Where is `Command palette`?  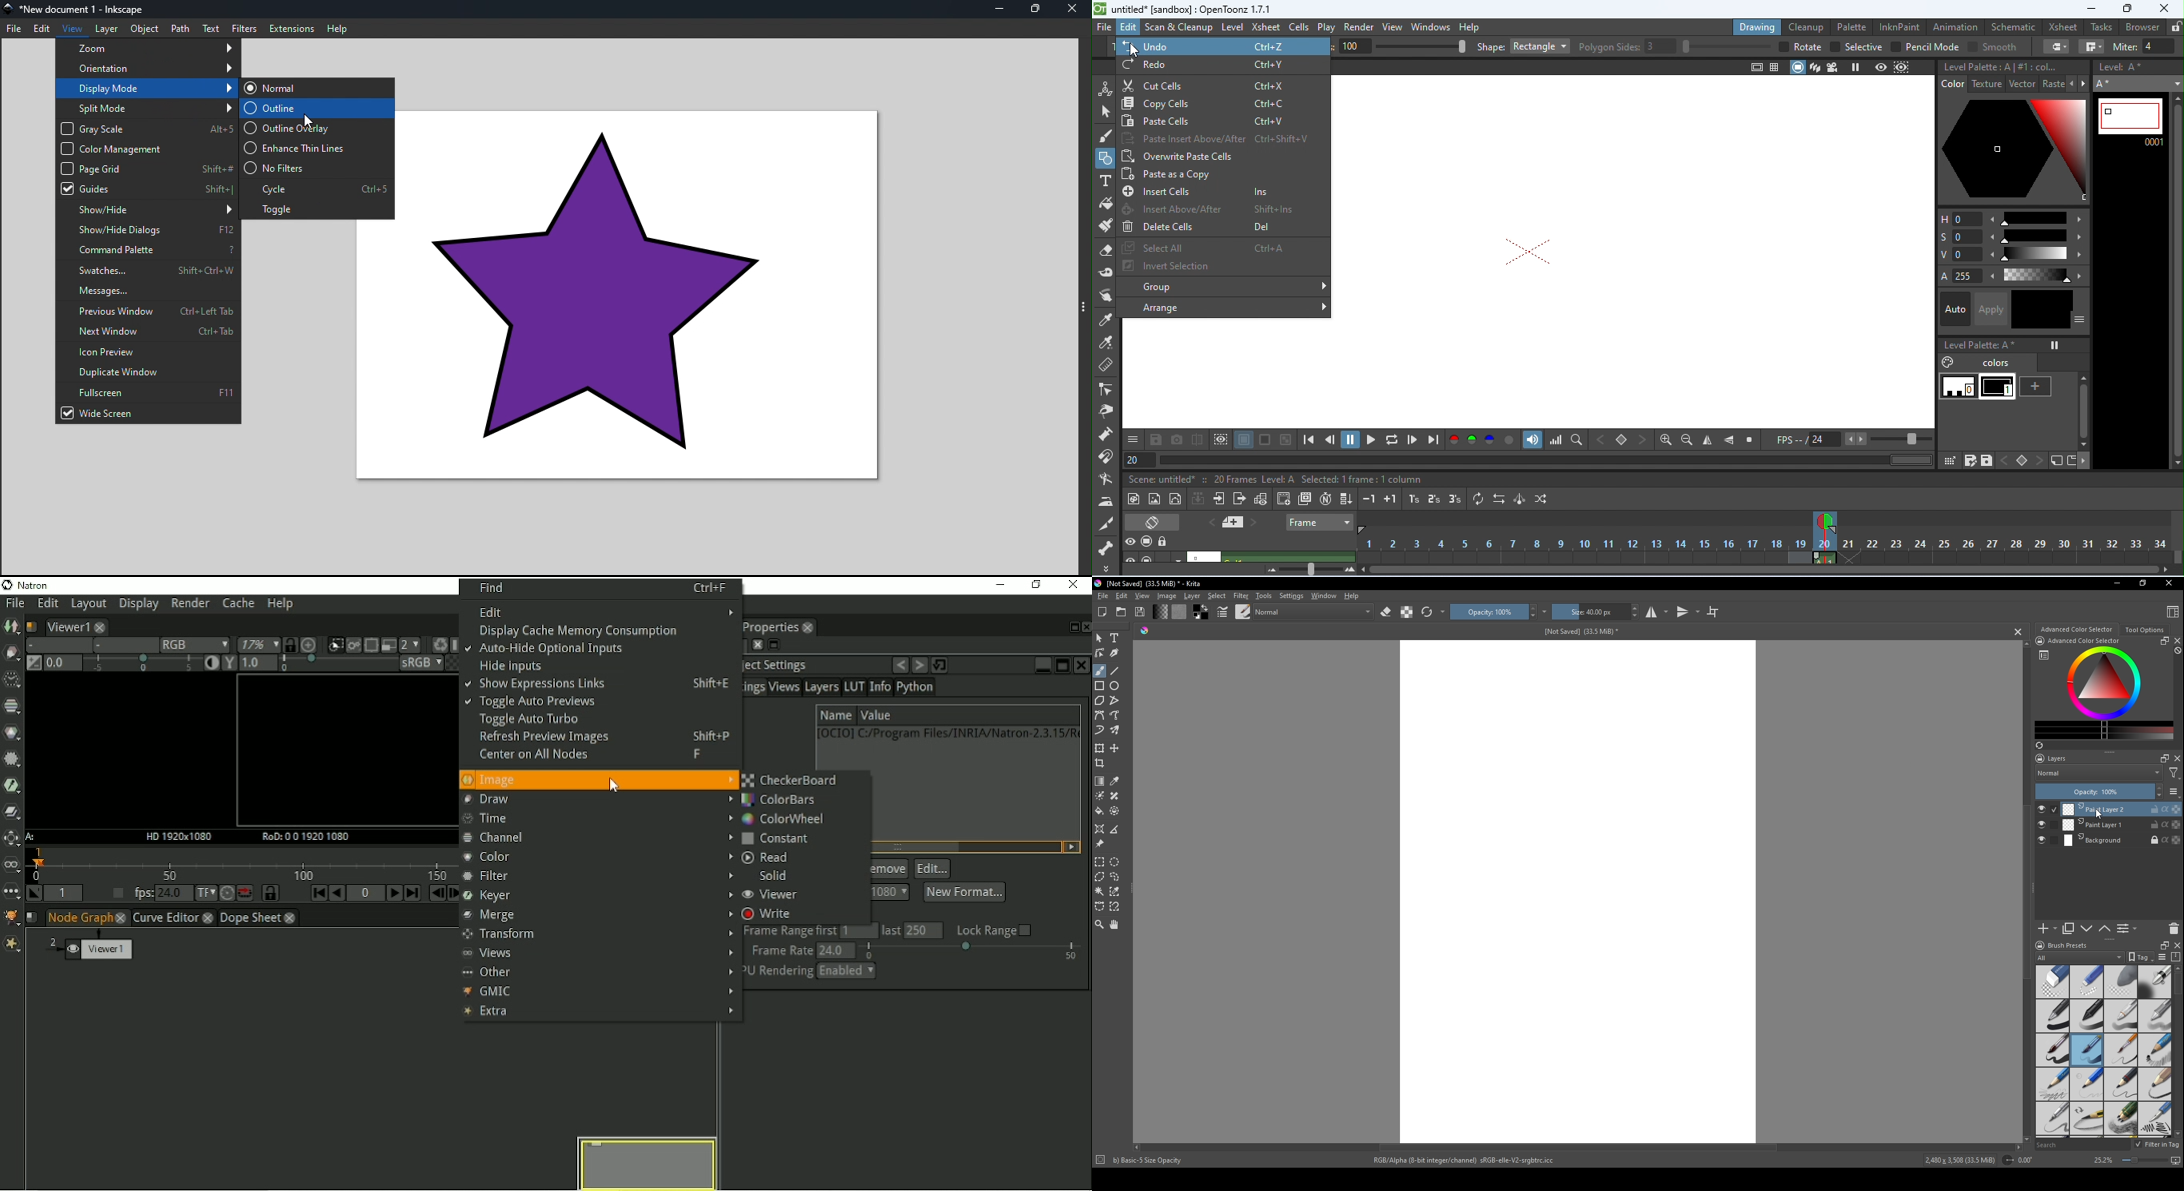
Command palette is located at coordinates (148, 248).